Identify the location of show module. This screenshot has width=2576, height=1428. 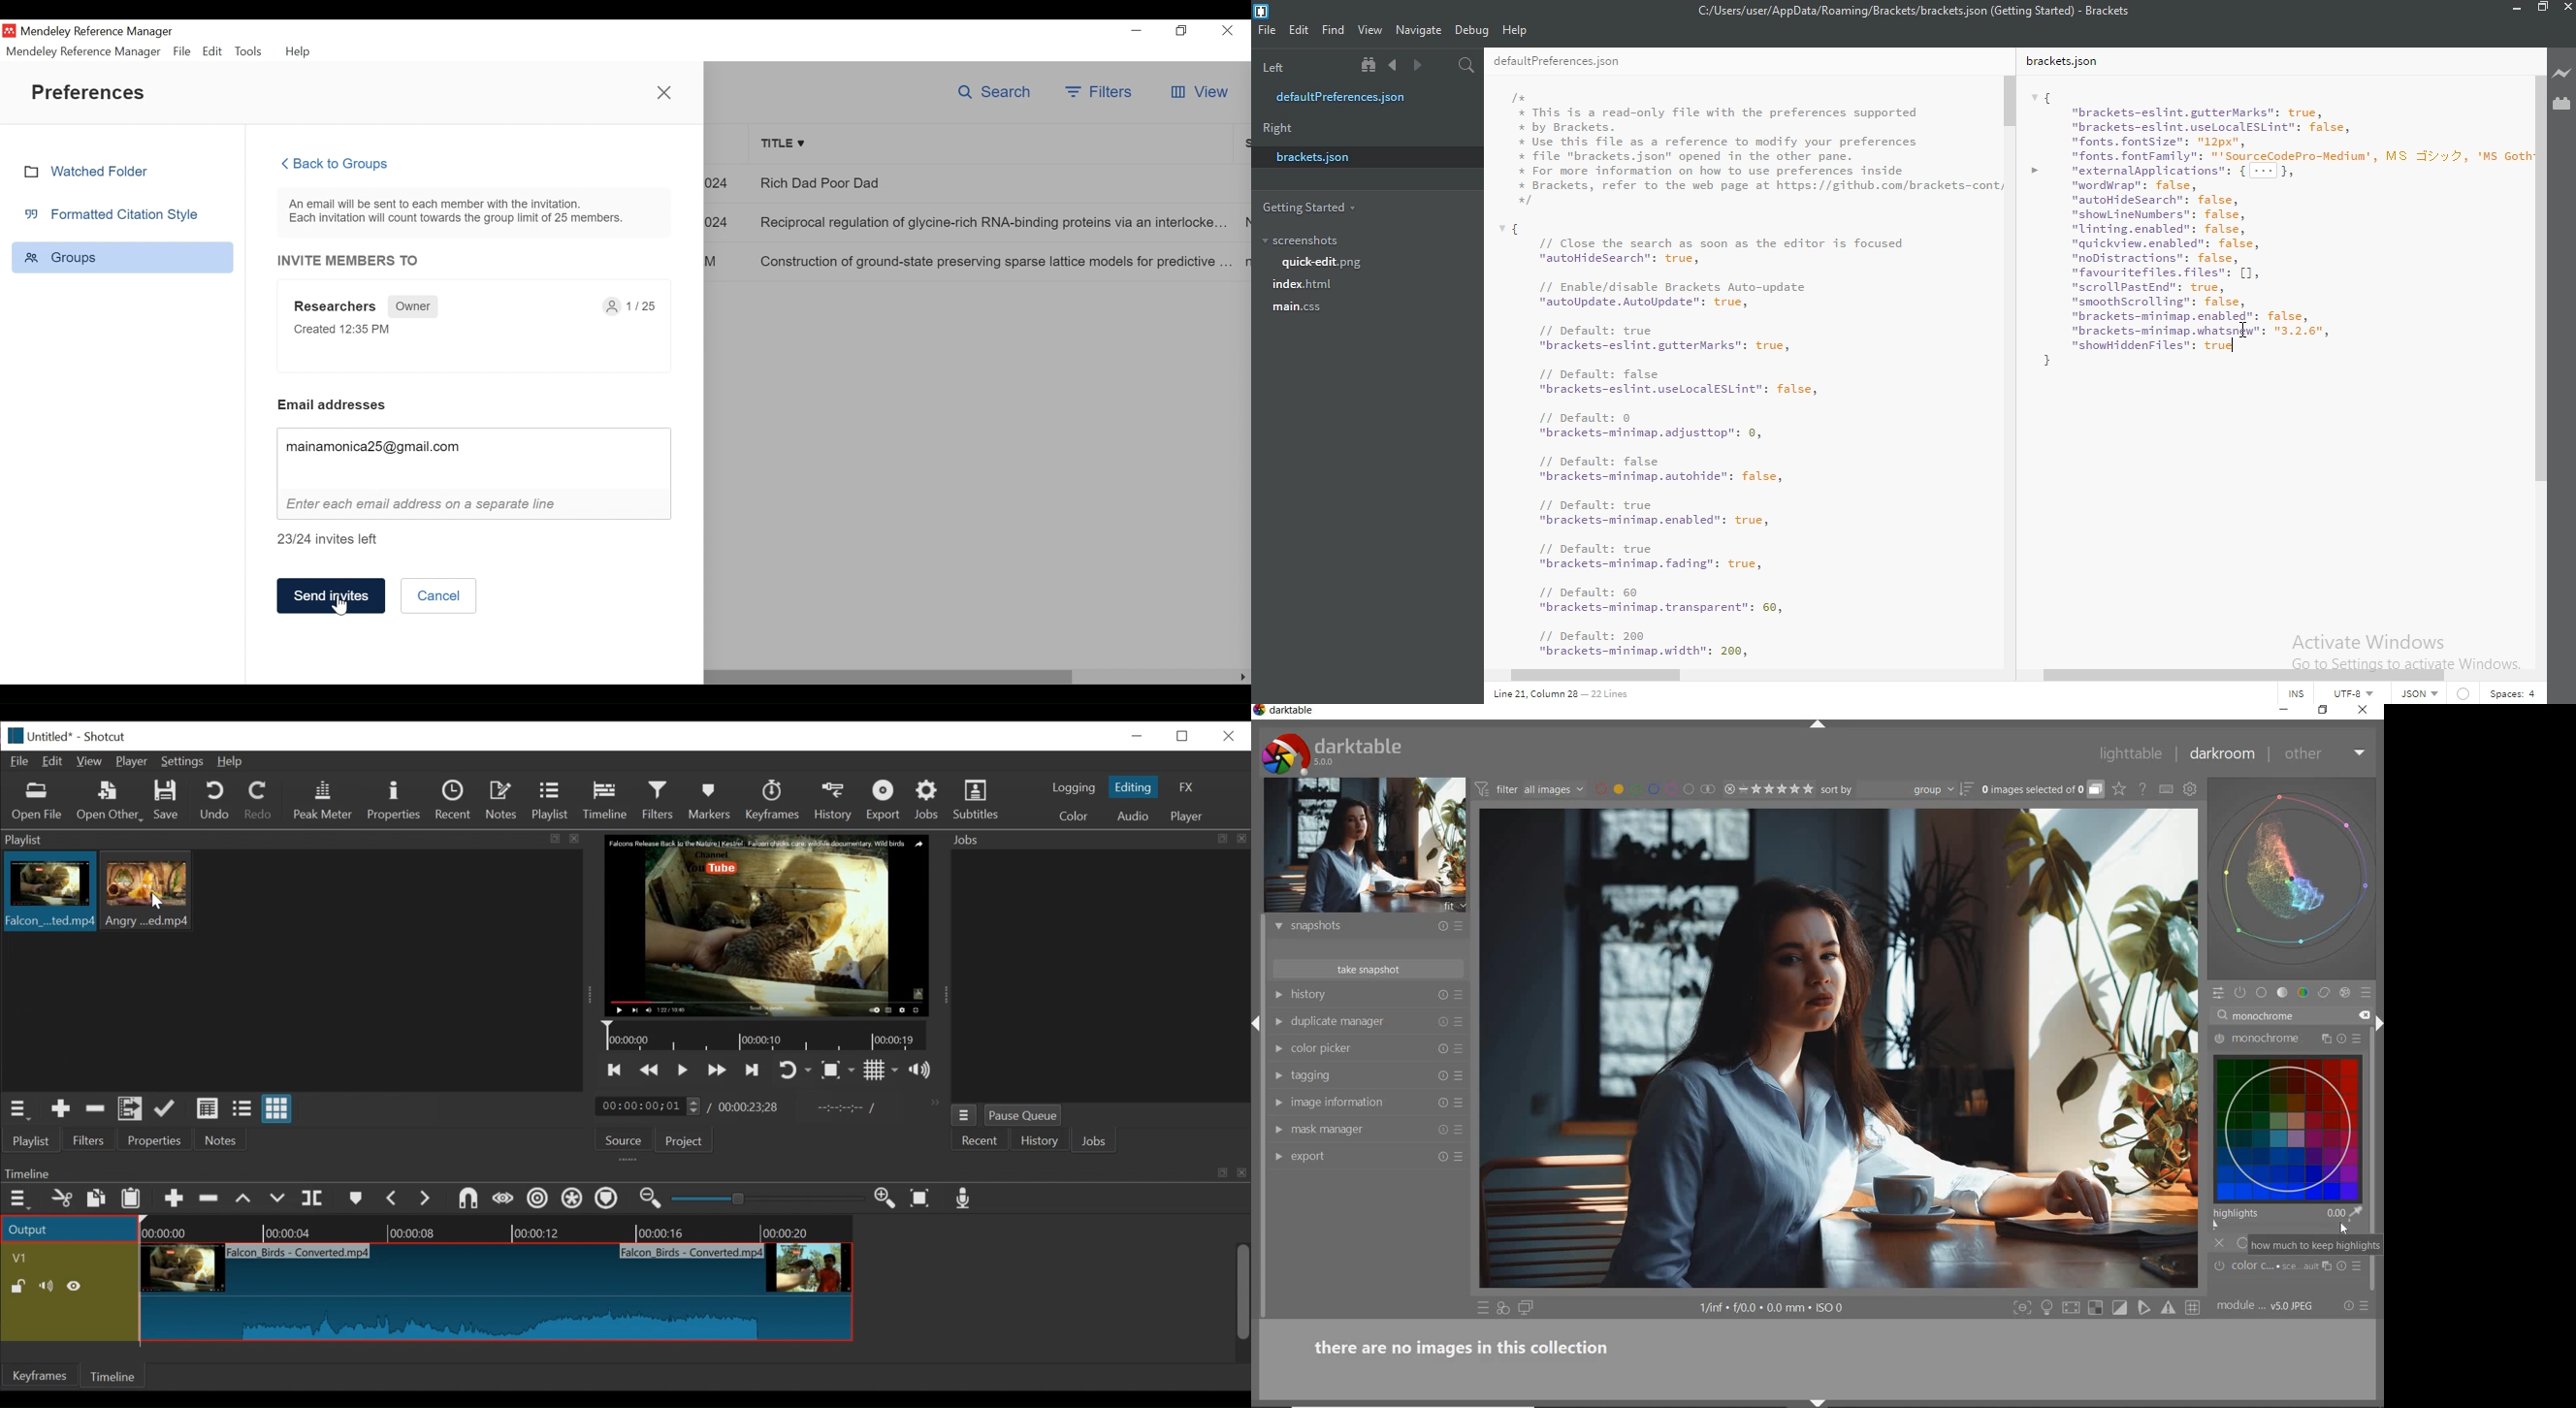
(1276, 1076).